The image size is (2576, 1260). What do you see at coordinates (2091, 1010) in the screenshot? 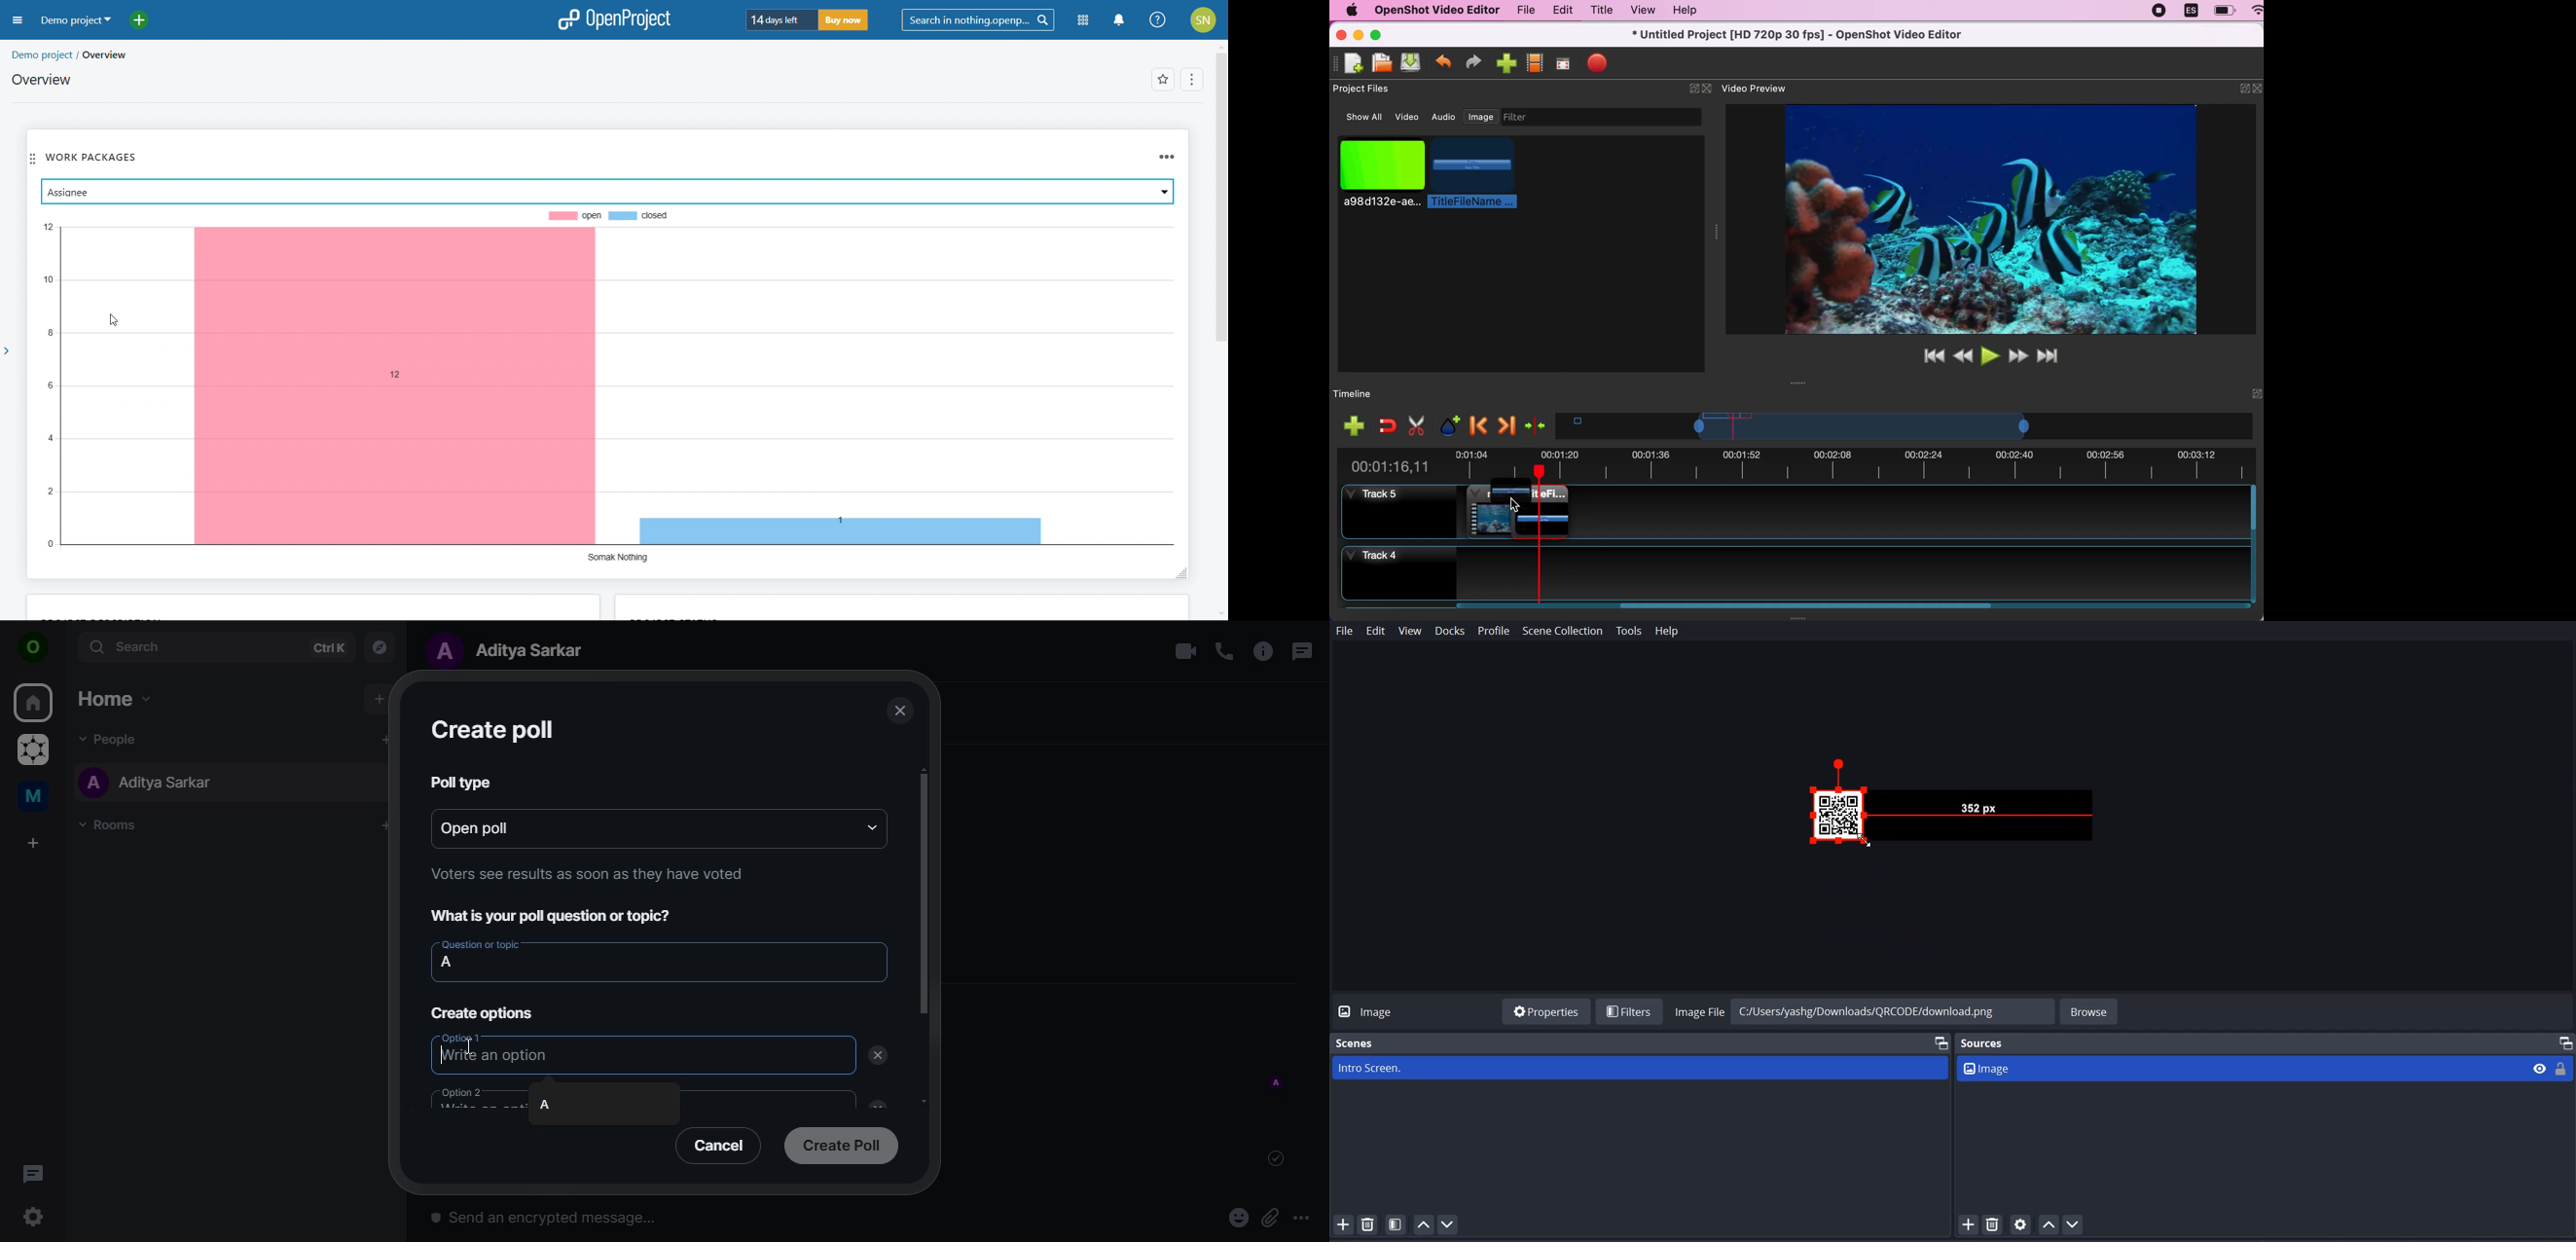
I see `Browse` at bounding box center [2091, 1010].